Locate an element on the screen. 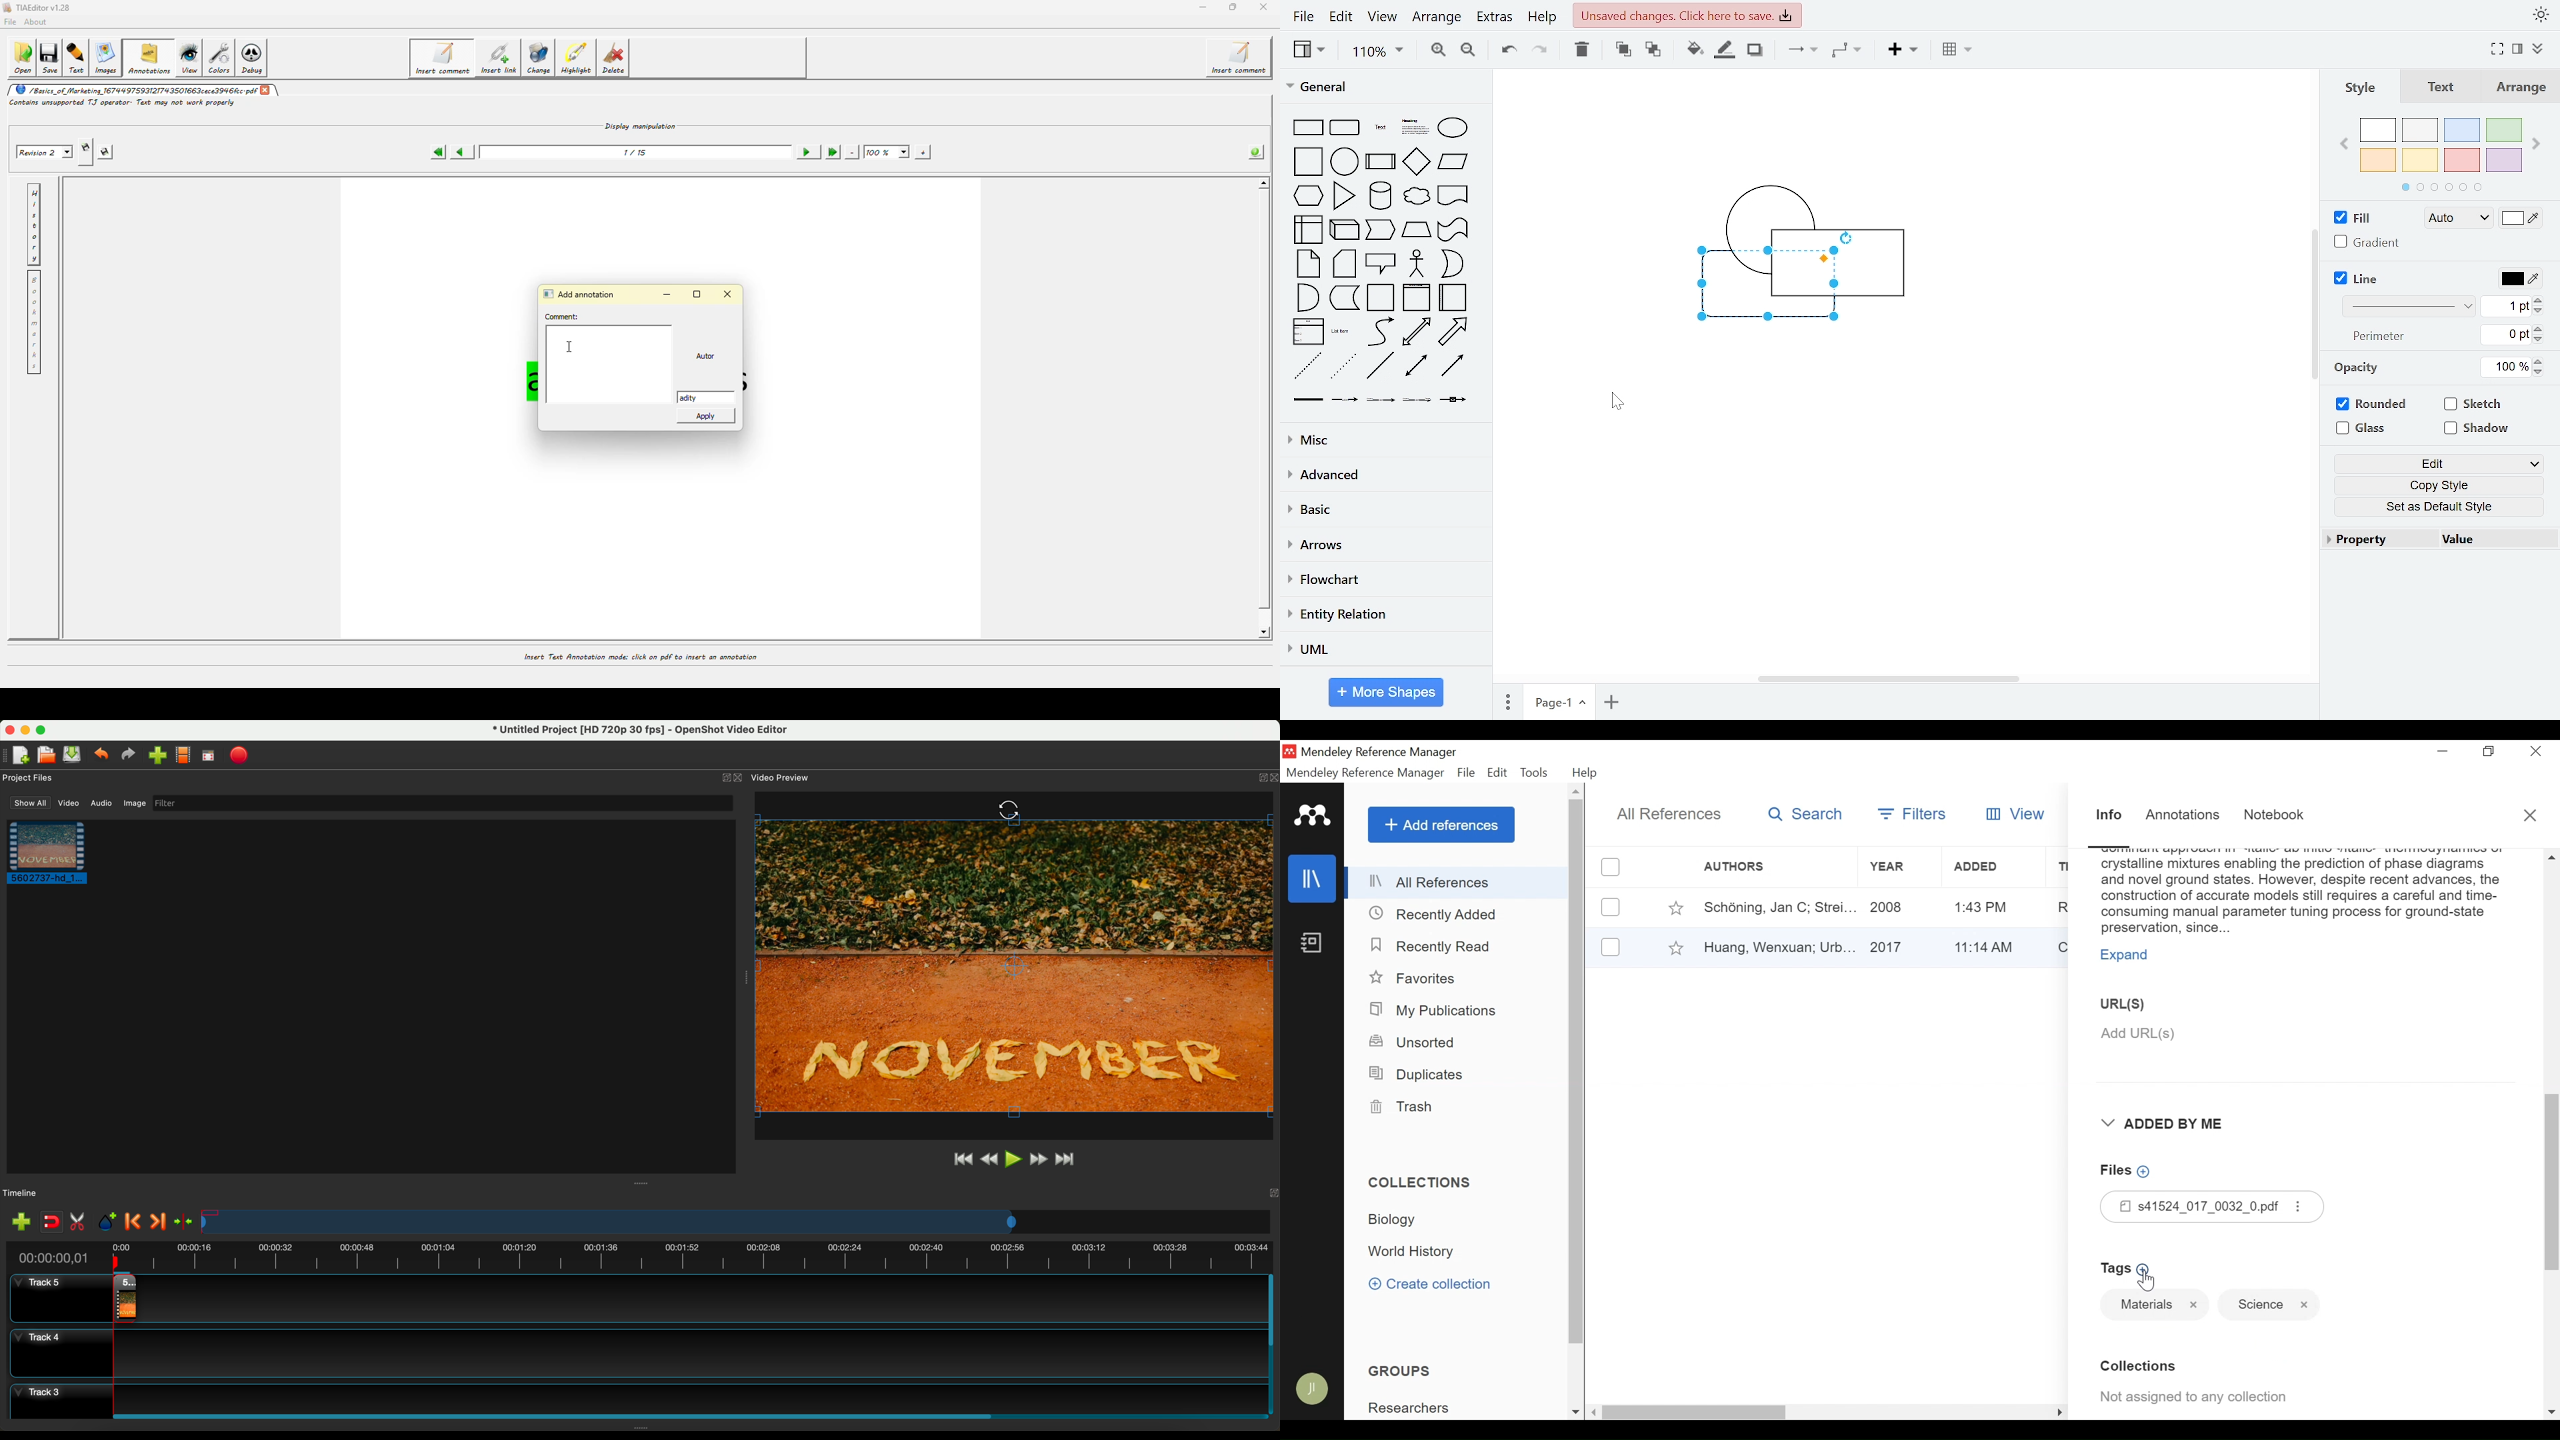 This screenshot has height=1456, width=2576. Vertical Scroll bar is located at coordinates (1577, 1072).